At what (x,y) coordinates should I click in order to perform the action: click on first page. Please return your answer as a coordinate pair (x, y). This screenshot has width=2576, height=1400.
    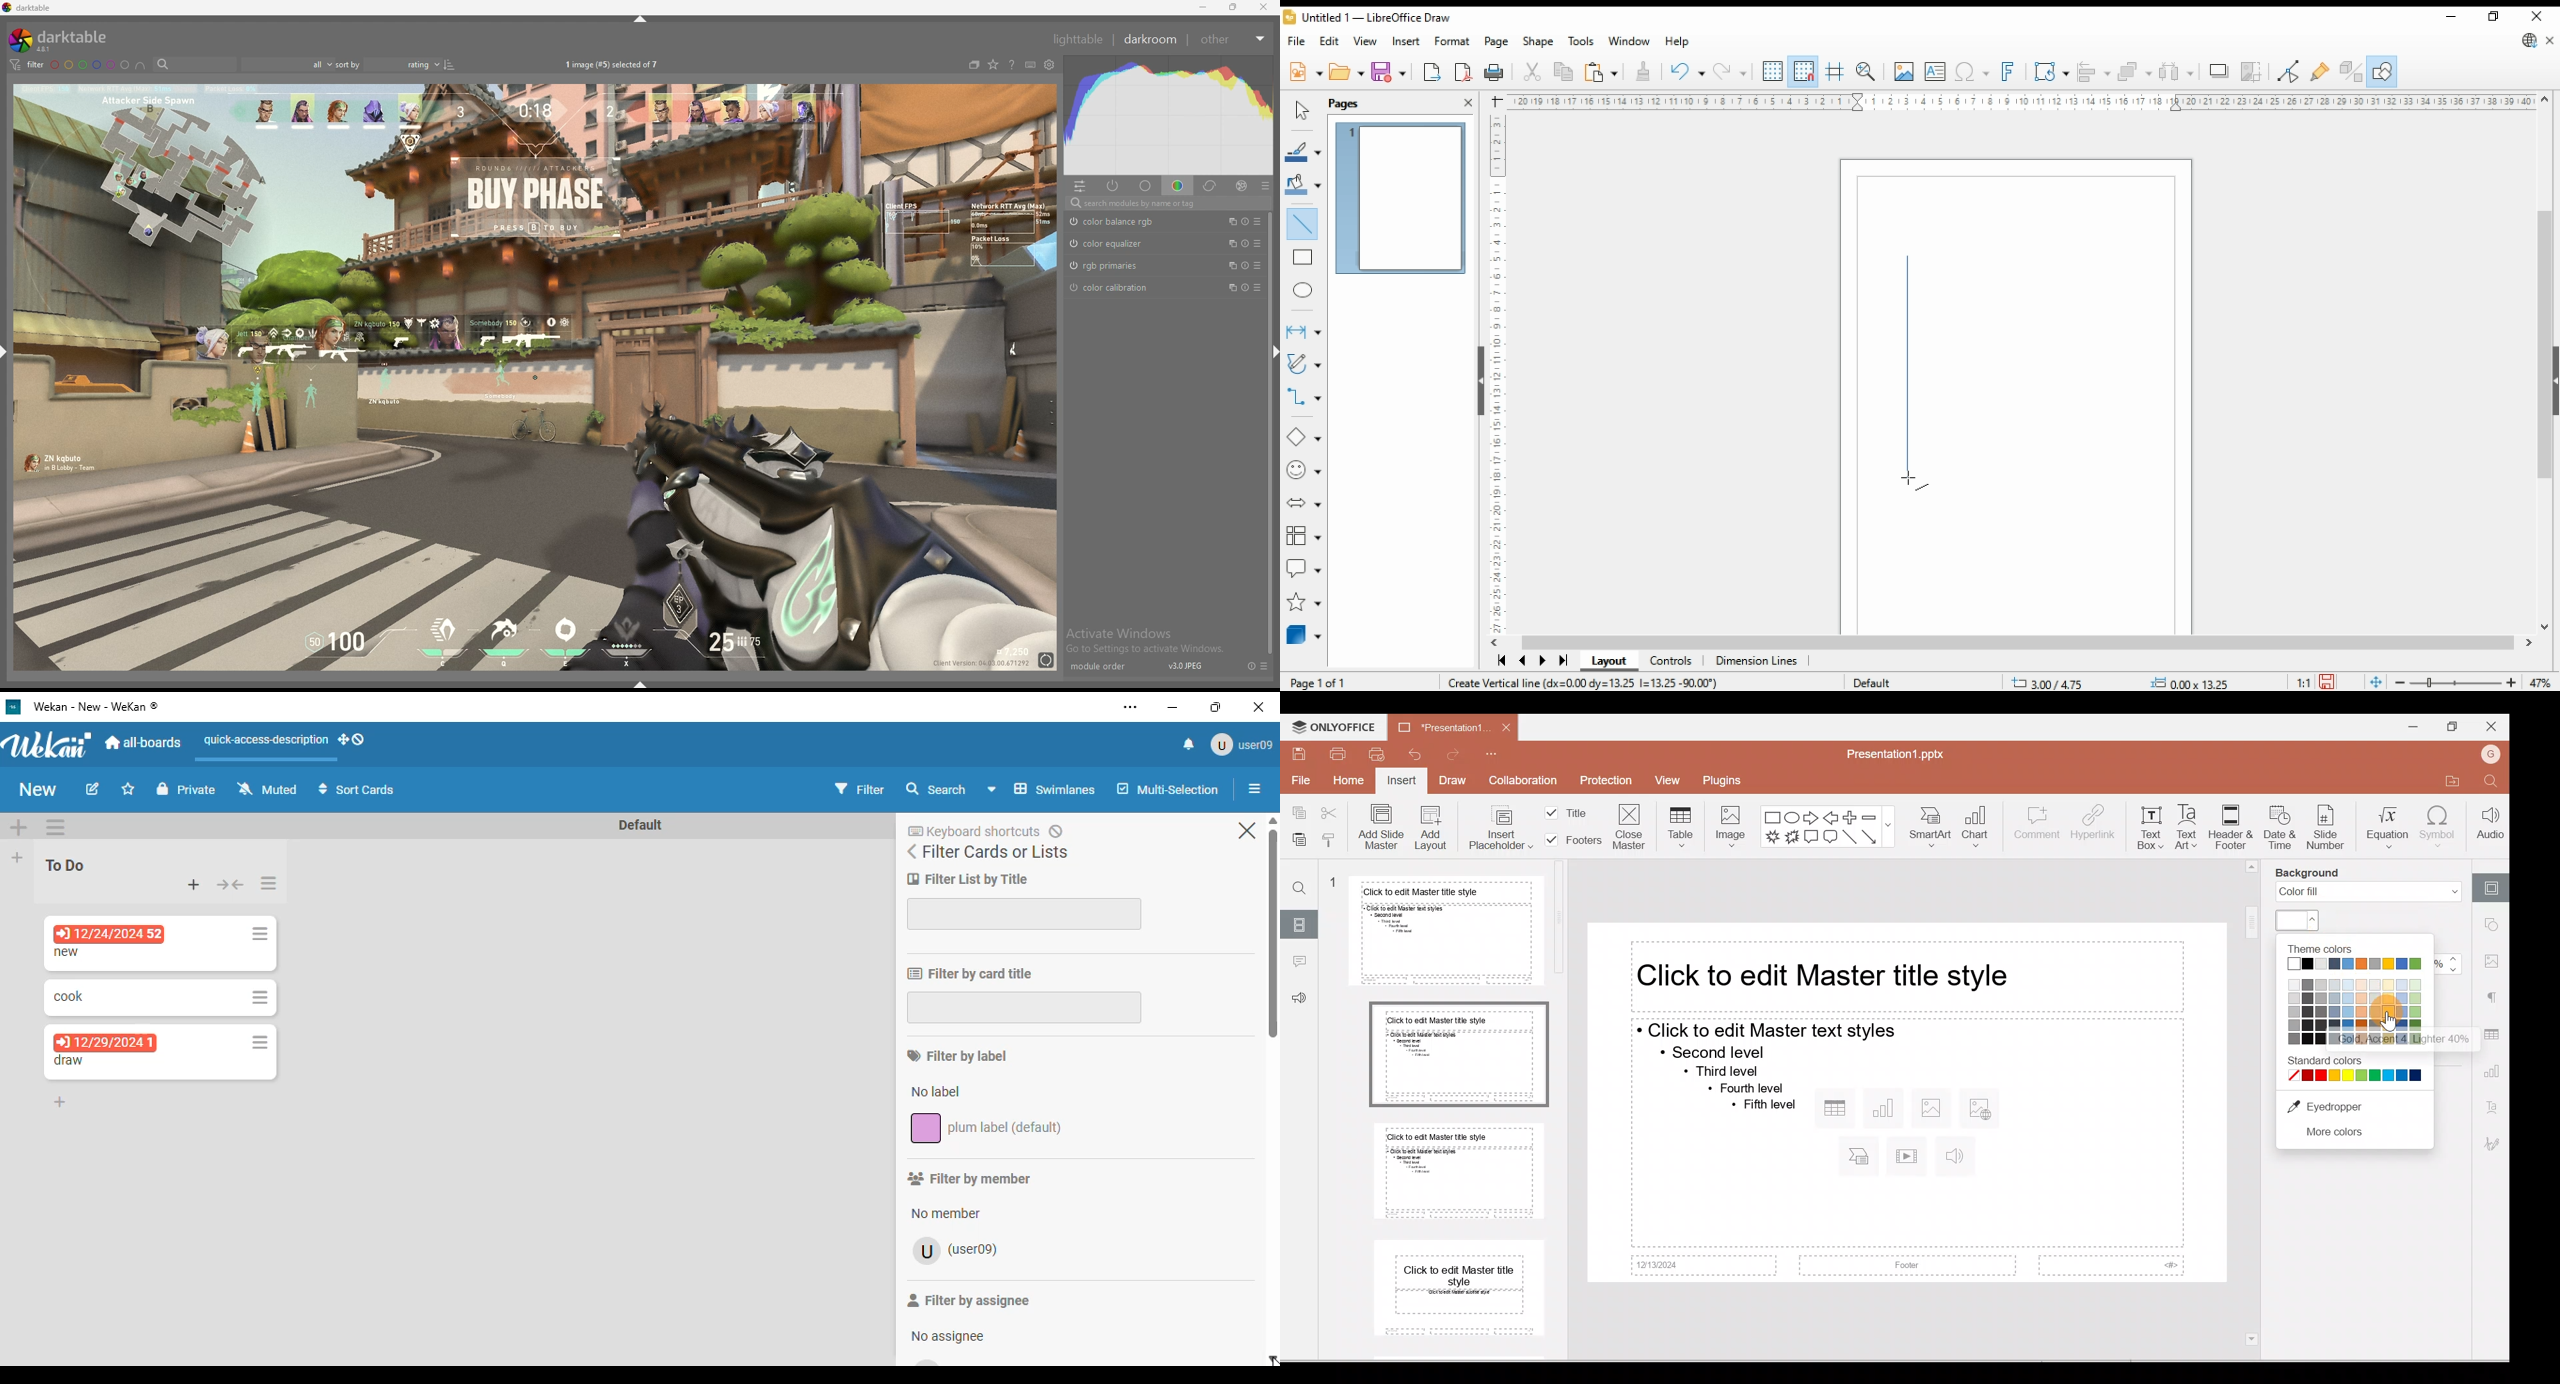
    Looking at the image, I should click on (1501, 662).